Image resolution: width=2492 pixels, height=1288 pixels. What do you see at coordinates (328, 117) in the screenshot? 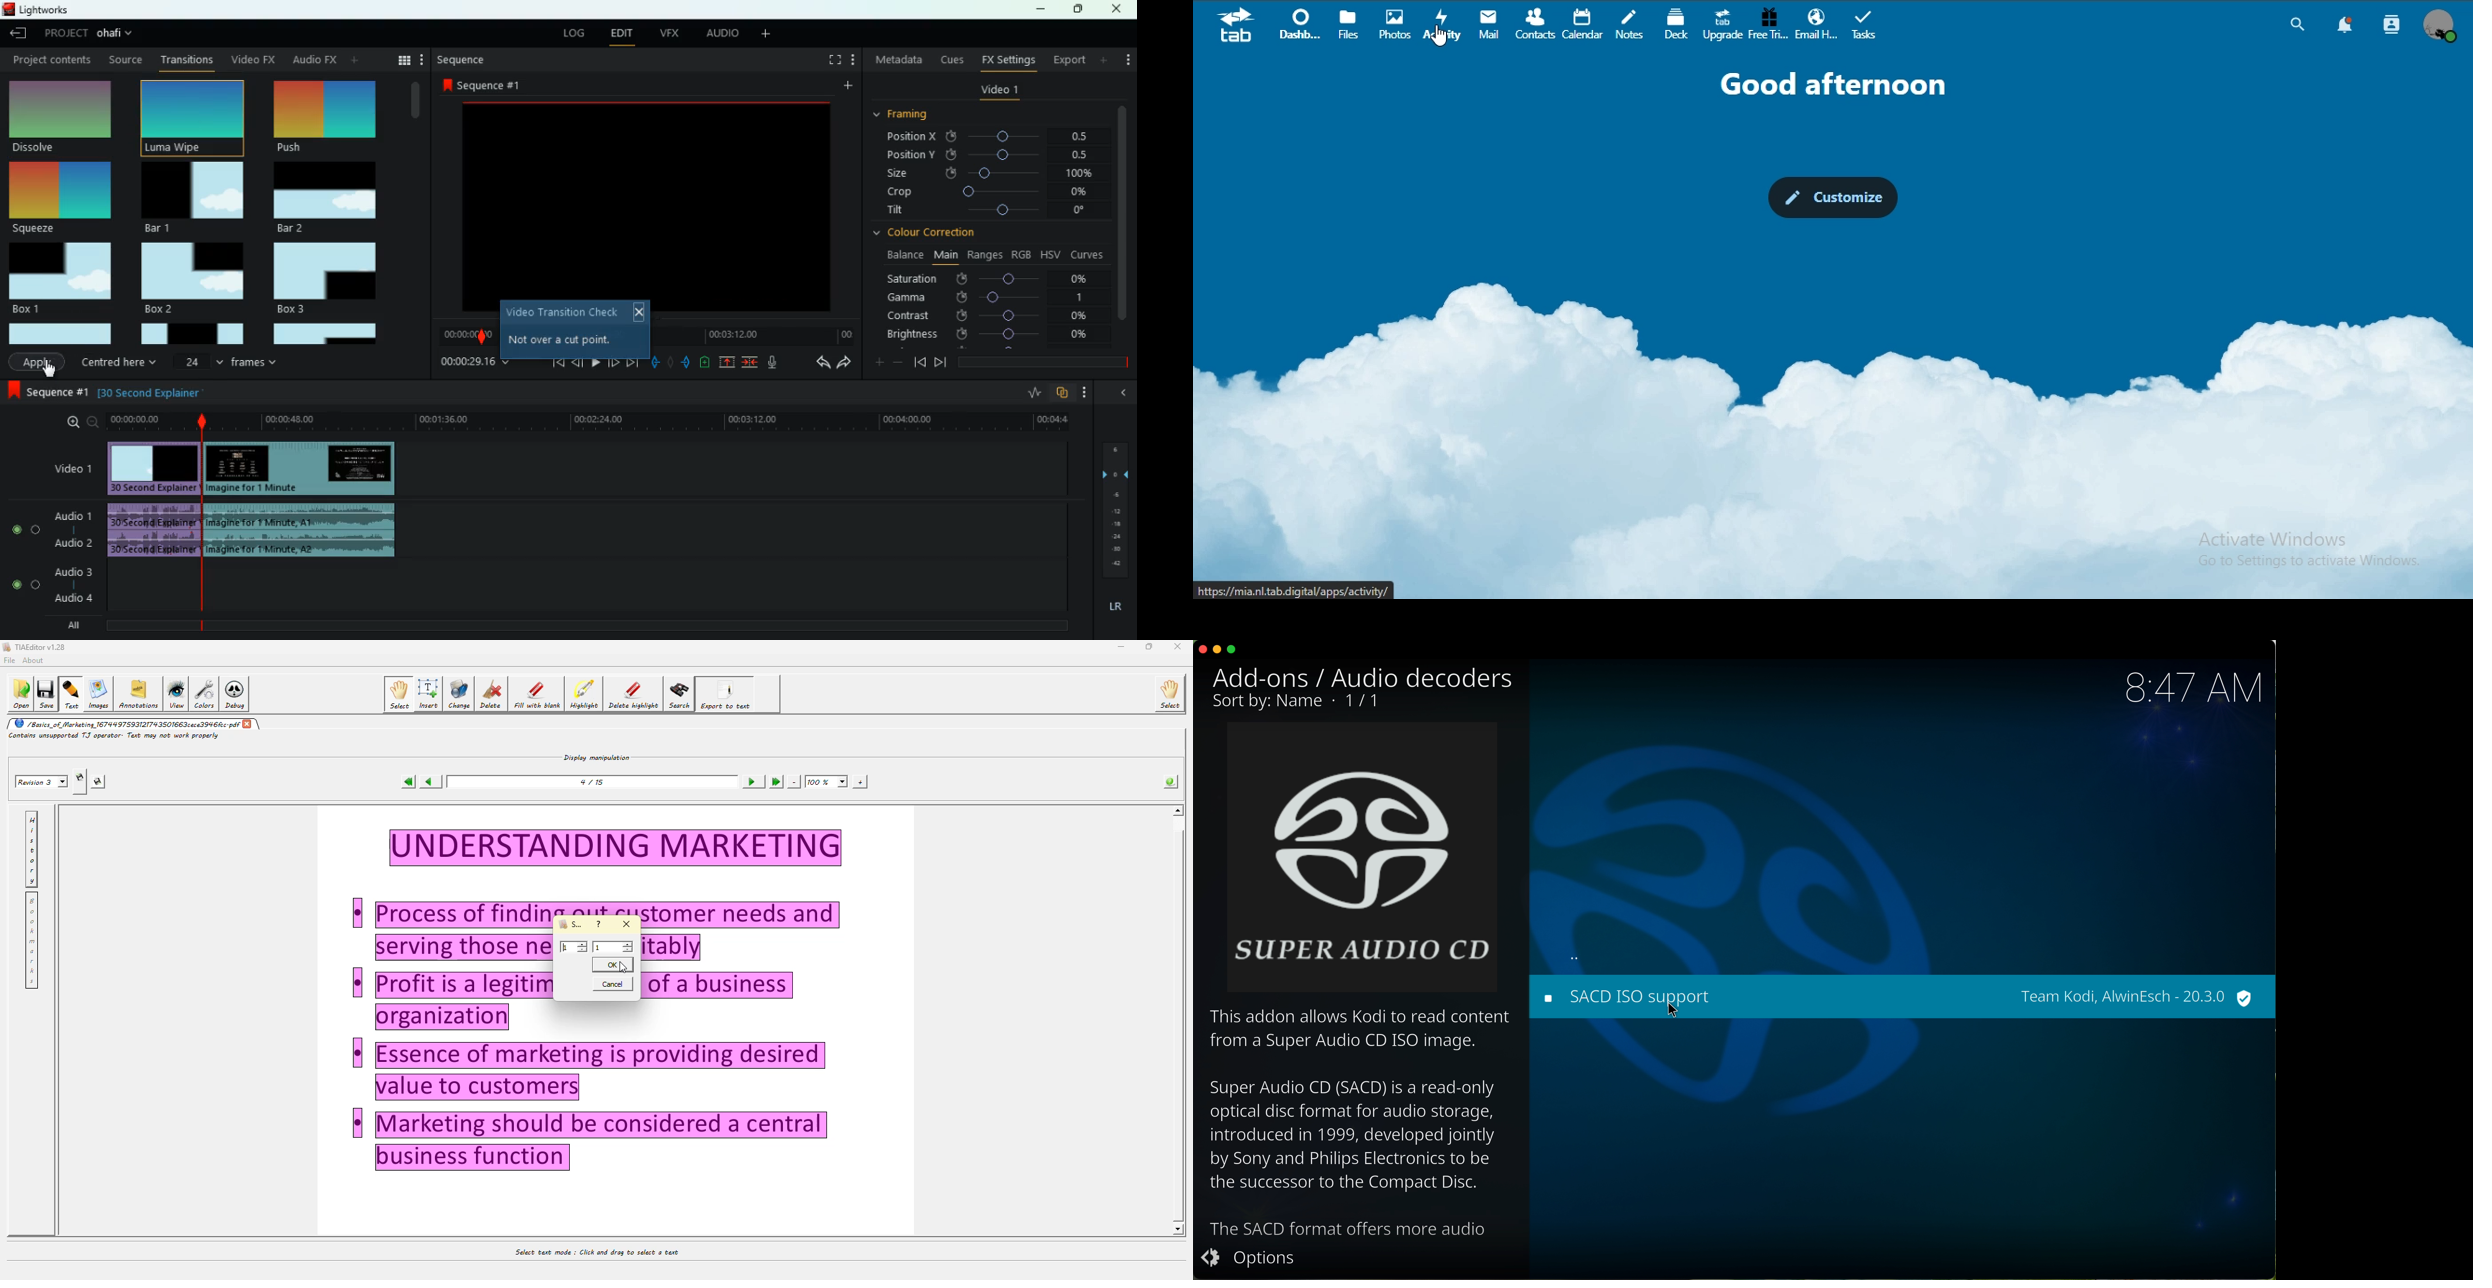
I see `selected` at bounding box center [328, 117].